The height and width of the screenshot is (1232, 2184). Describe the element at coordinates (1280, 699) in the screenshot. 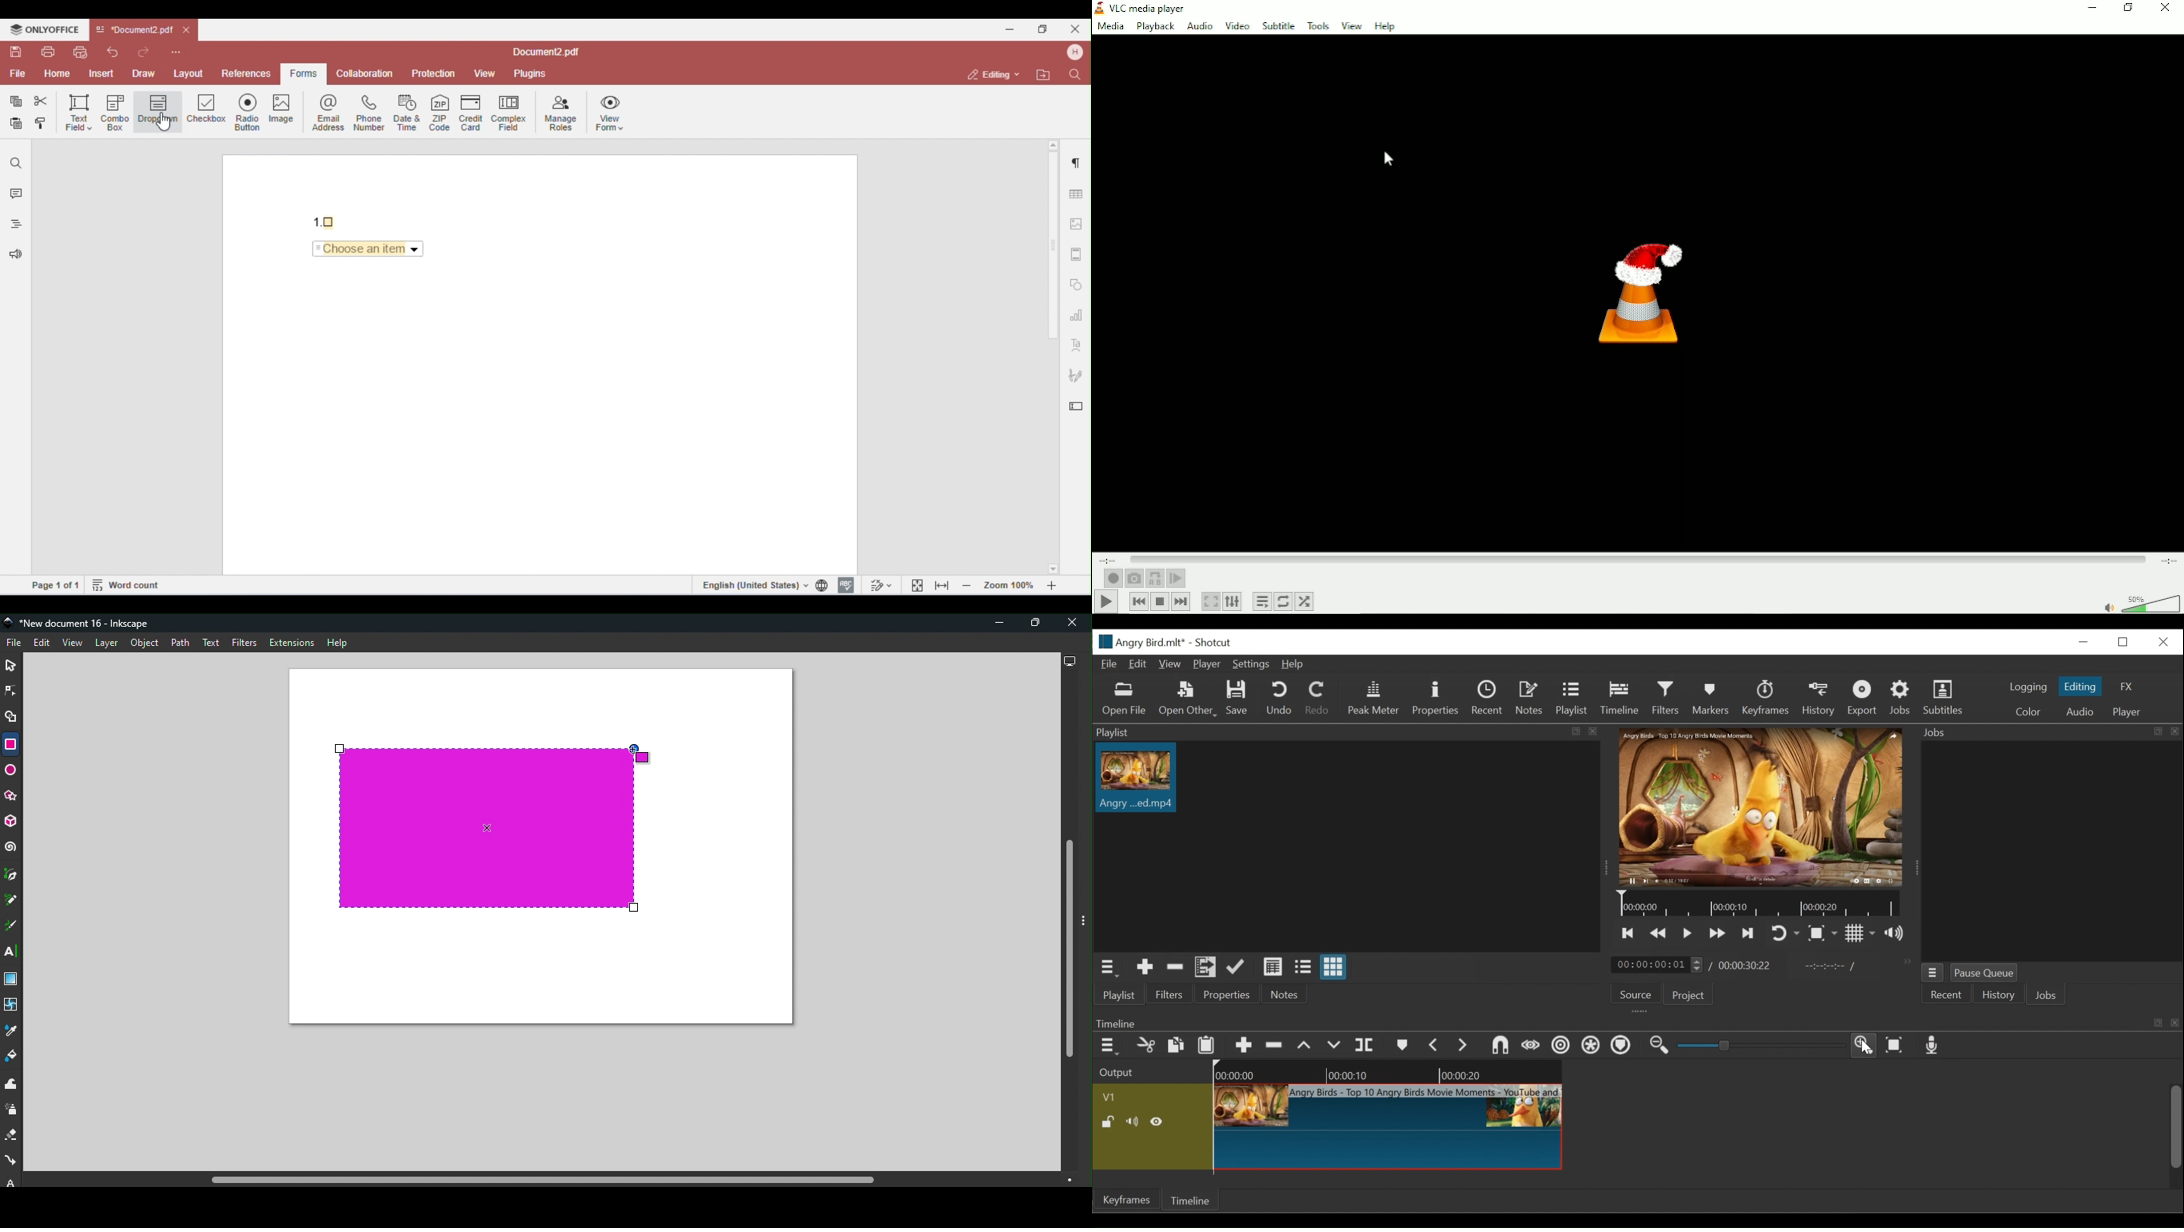

I see `Undo` at that location.